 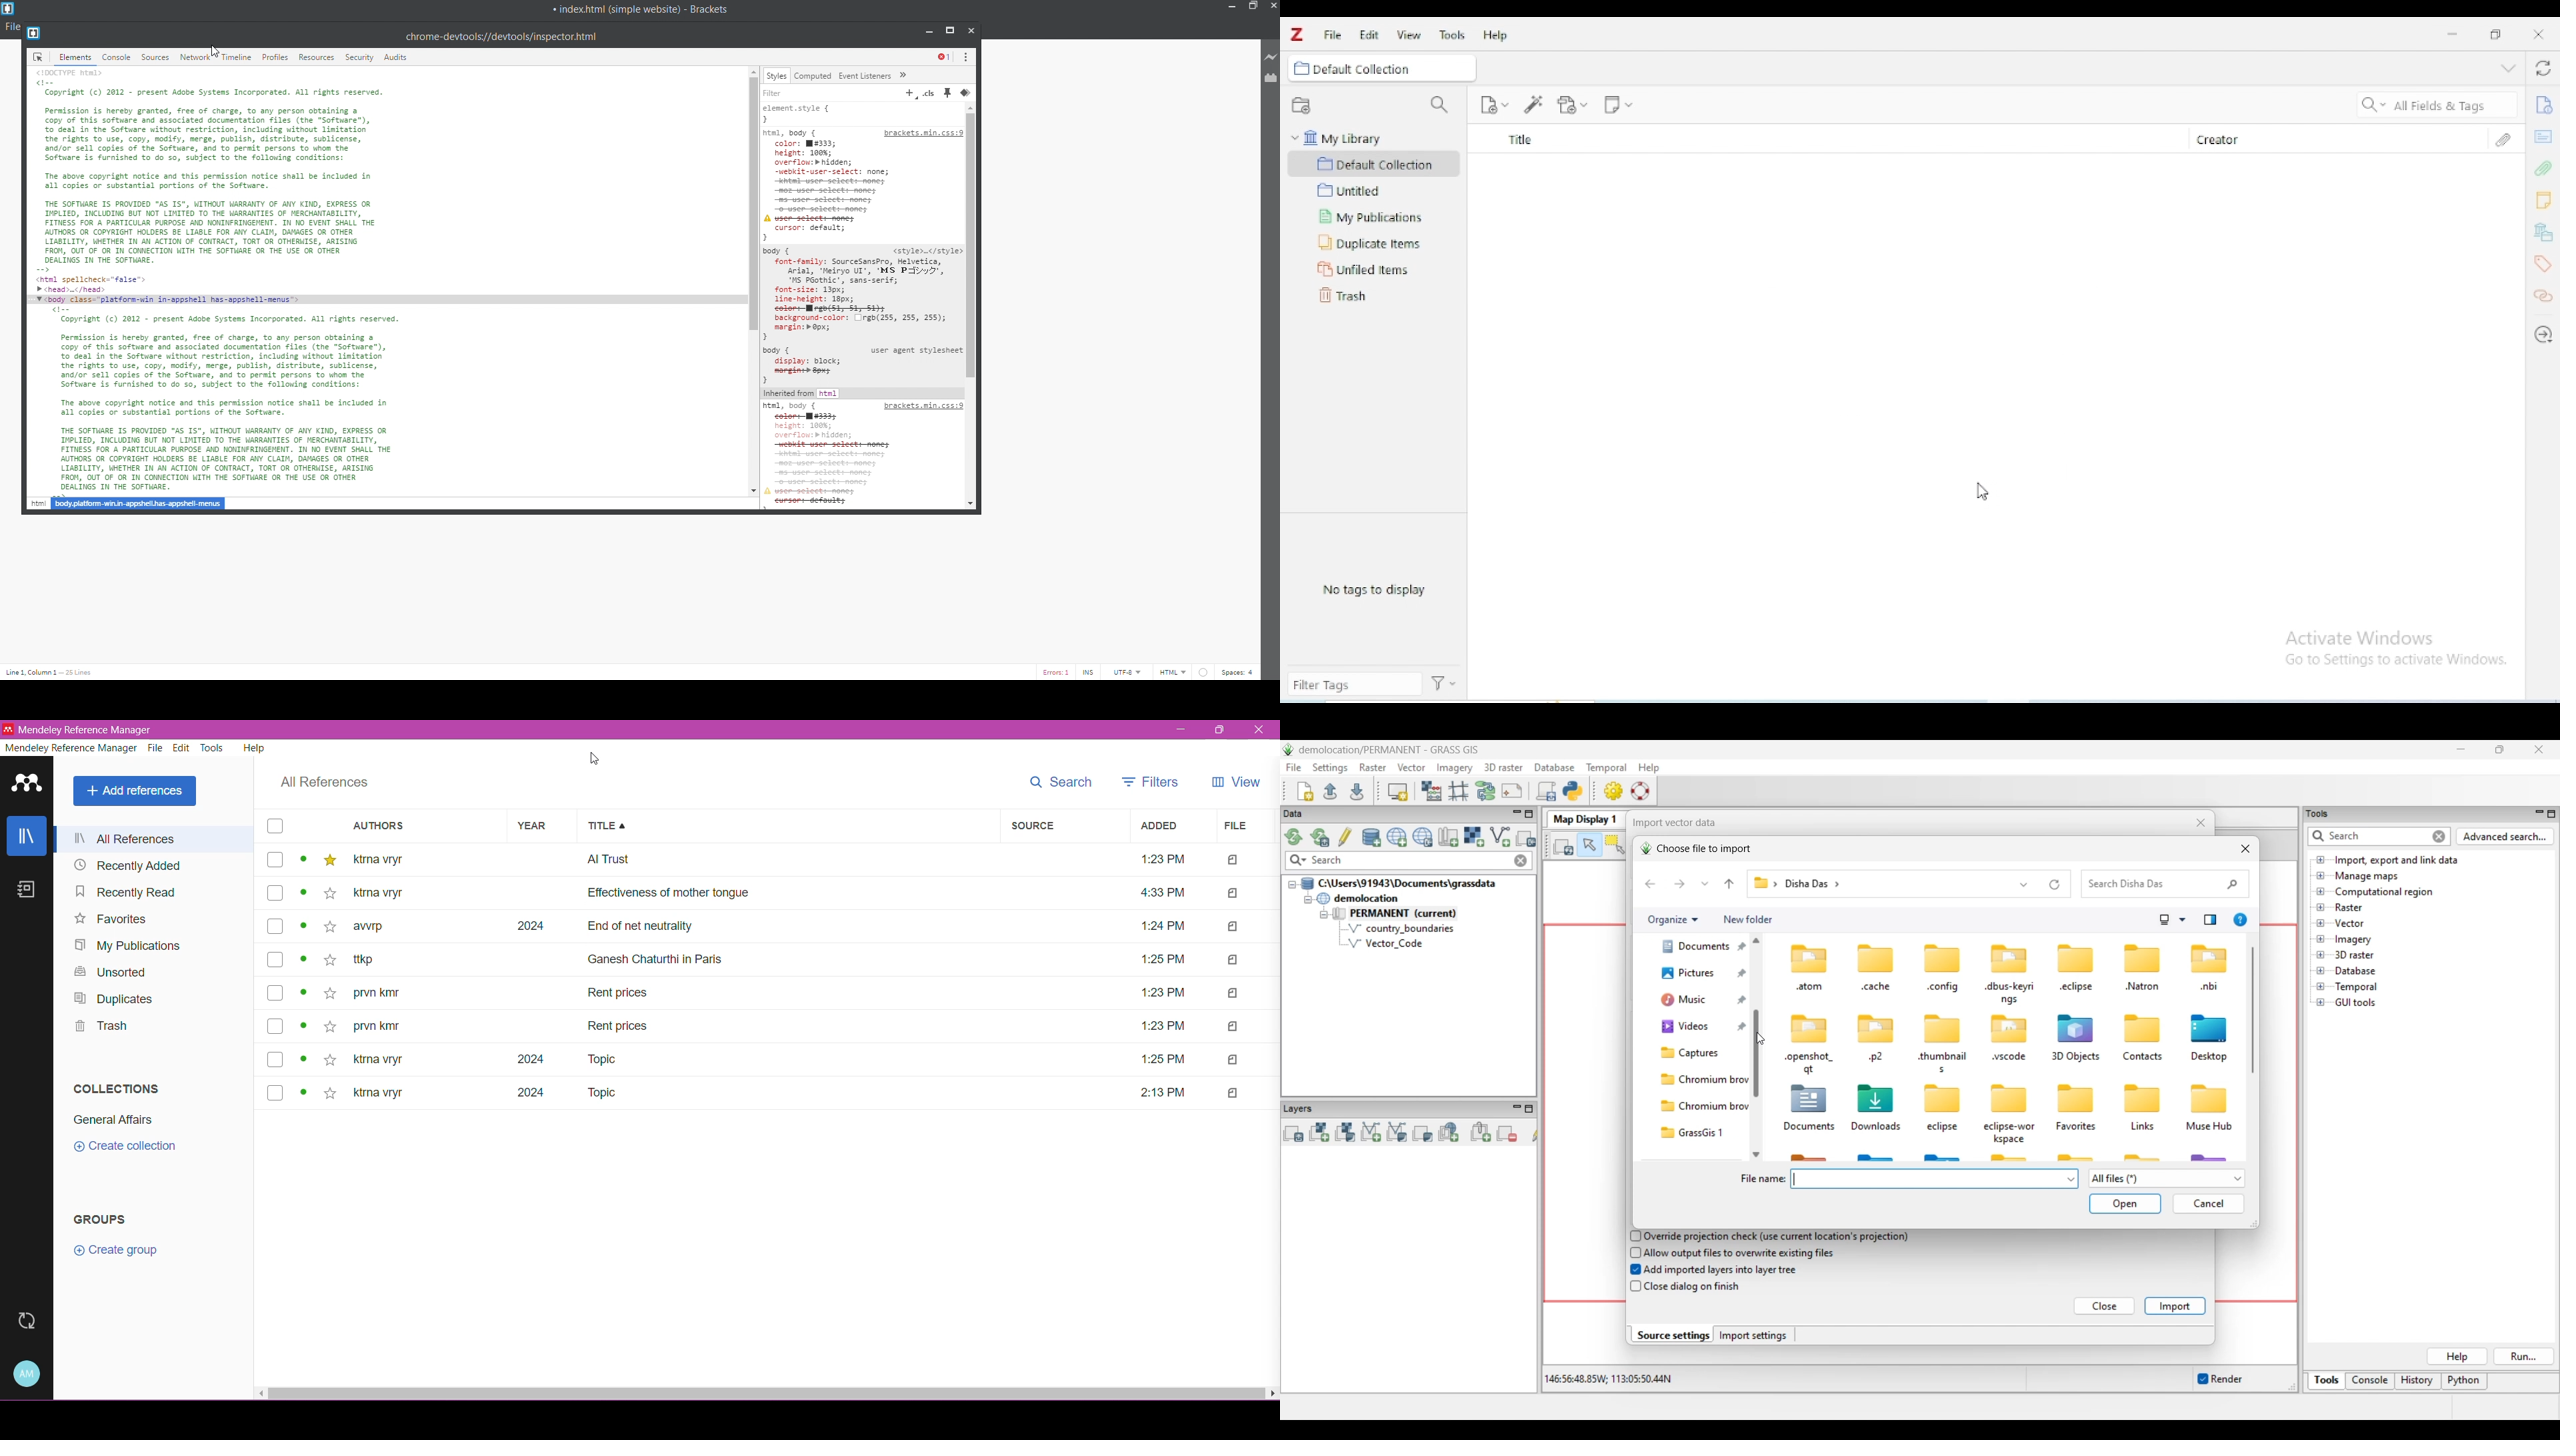 What do you see at coordinates (2543, 335) in the screenshot?
I see `locate` at bounding box center [2543, 335].